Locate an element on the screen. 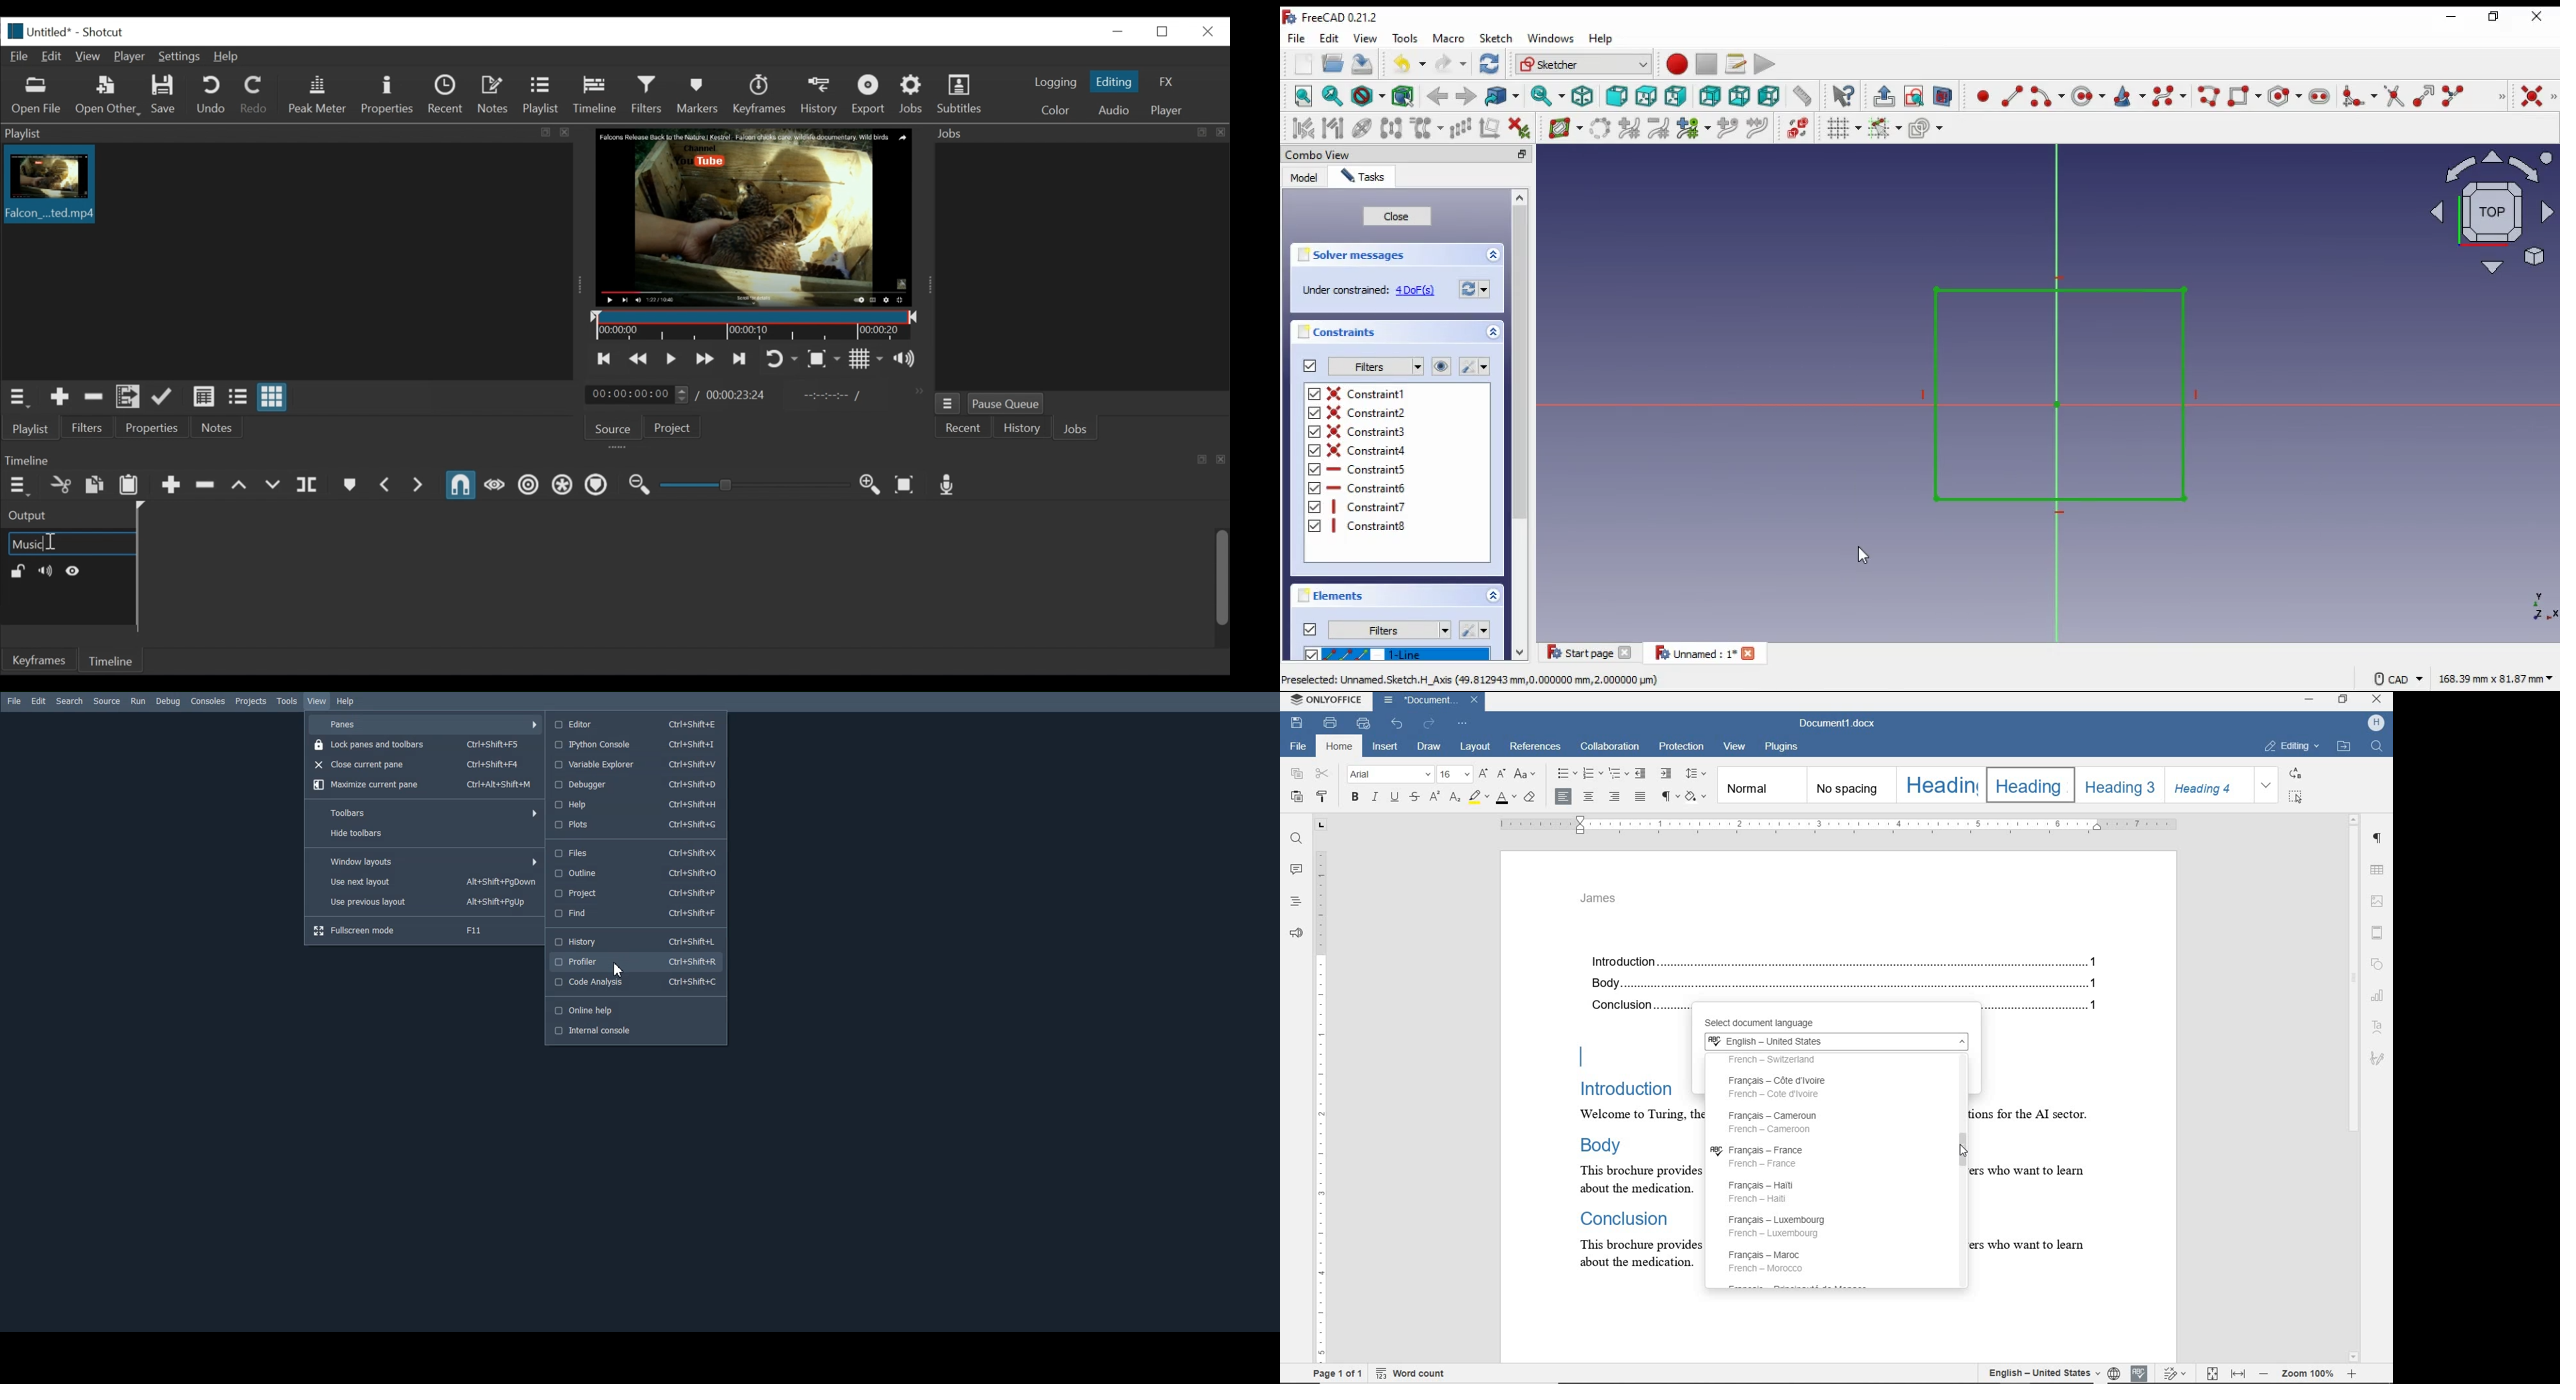 This screenshot has height=1400, width=2576. Editor is located at coordinates (633, 723).